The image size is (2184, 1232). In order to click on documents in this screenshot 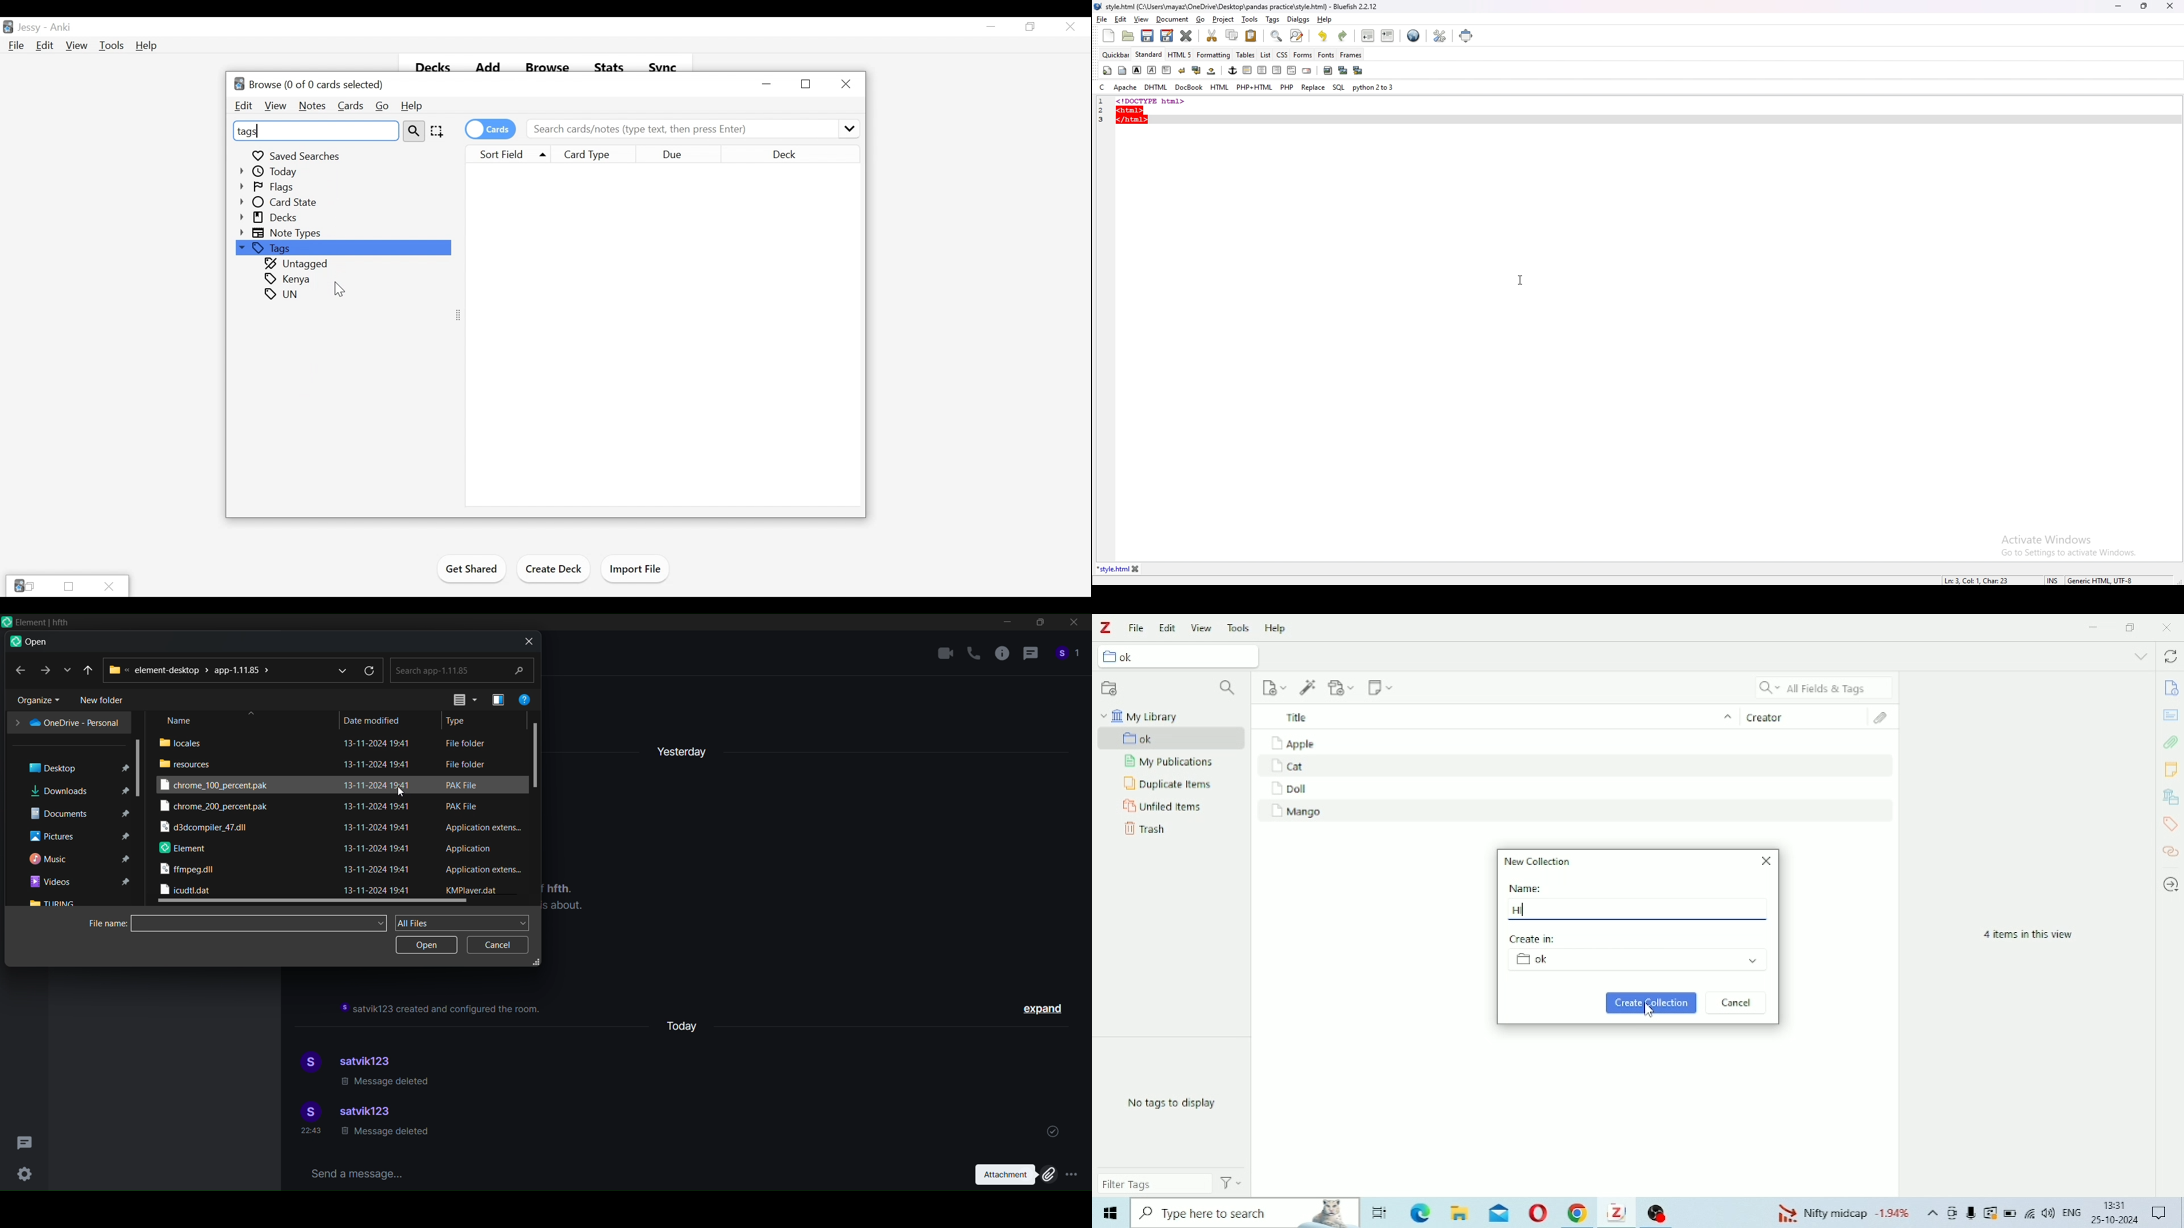, I will do `click(76, 813)`.